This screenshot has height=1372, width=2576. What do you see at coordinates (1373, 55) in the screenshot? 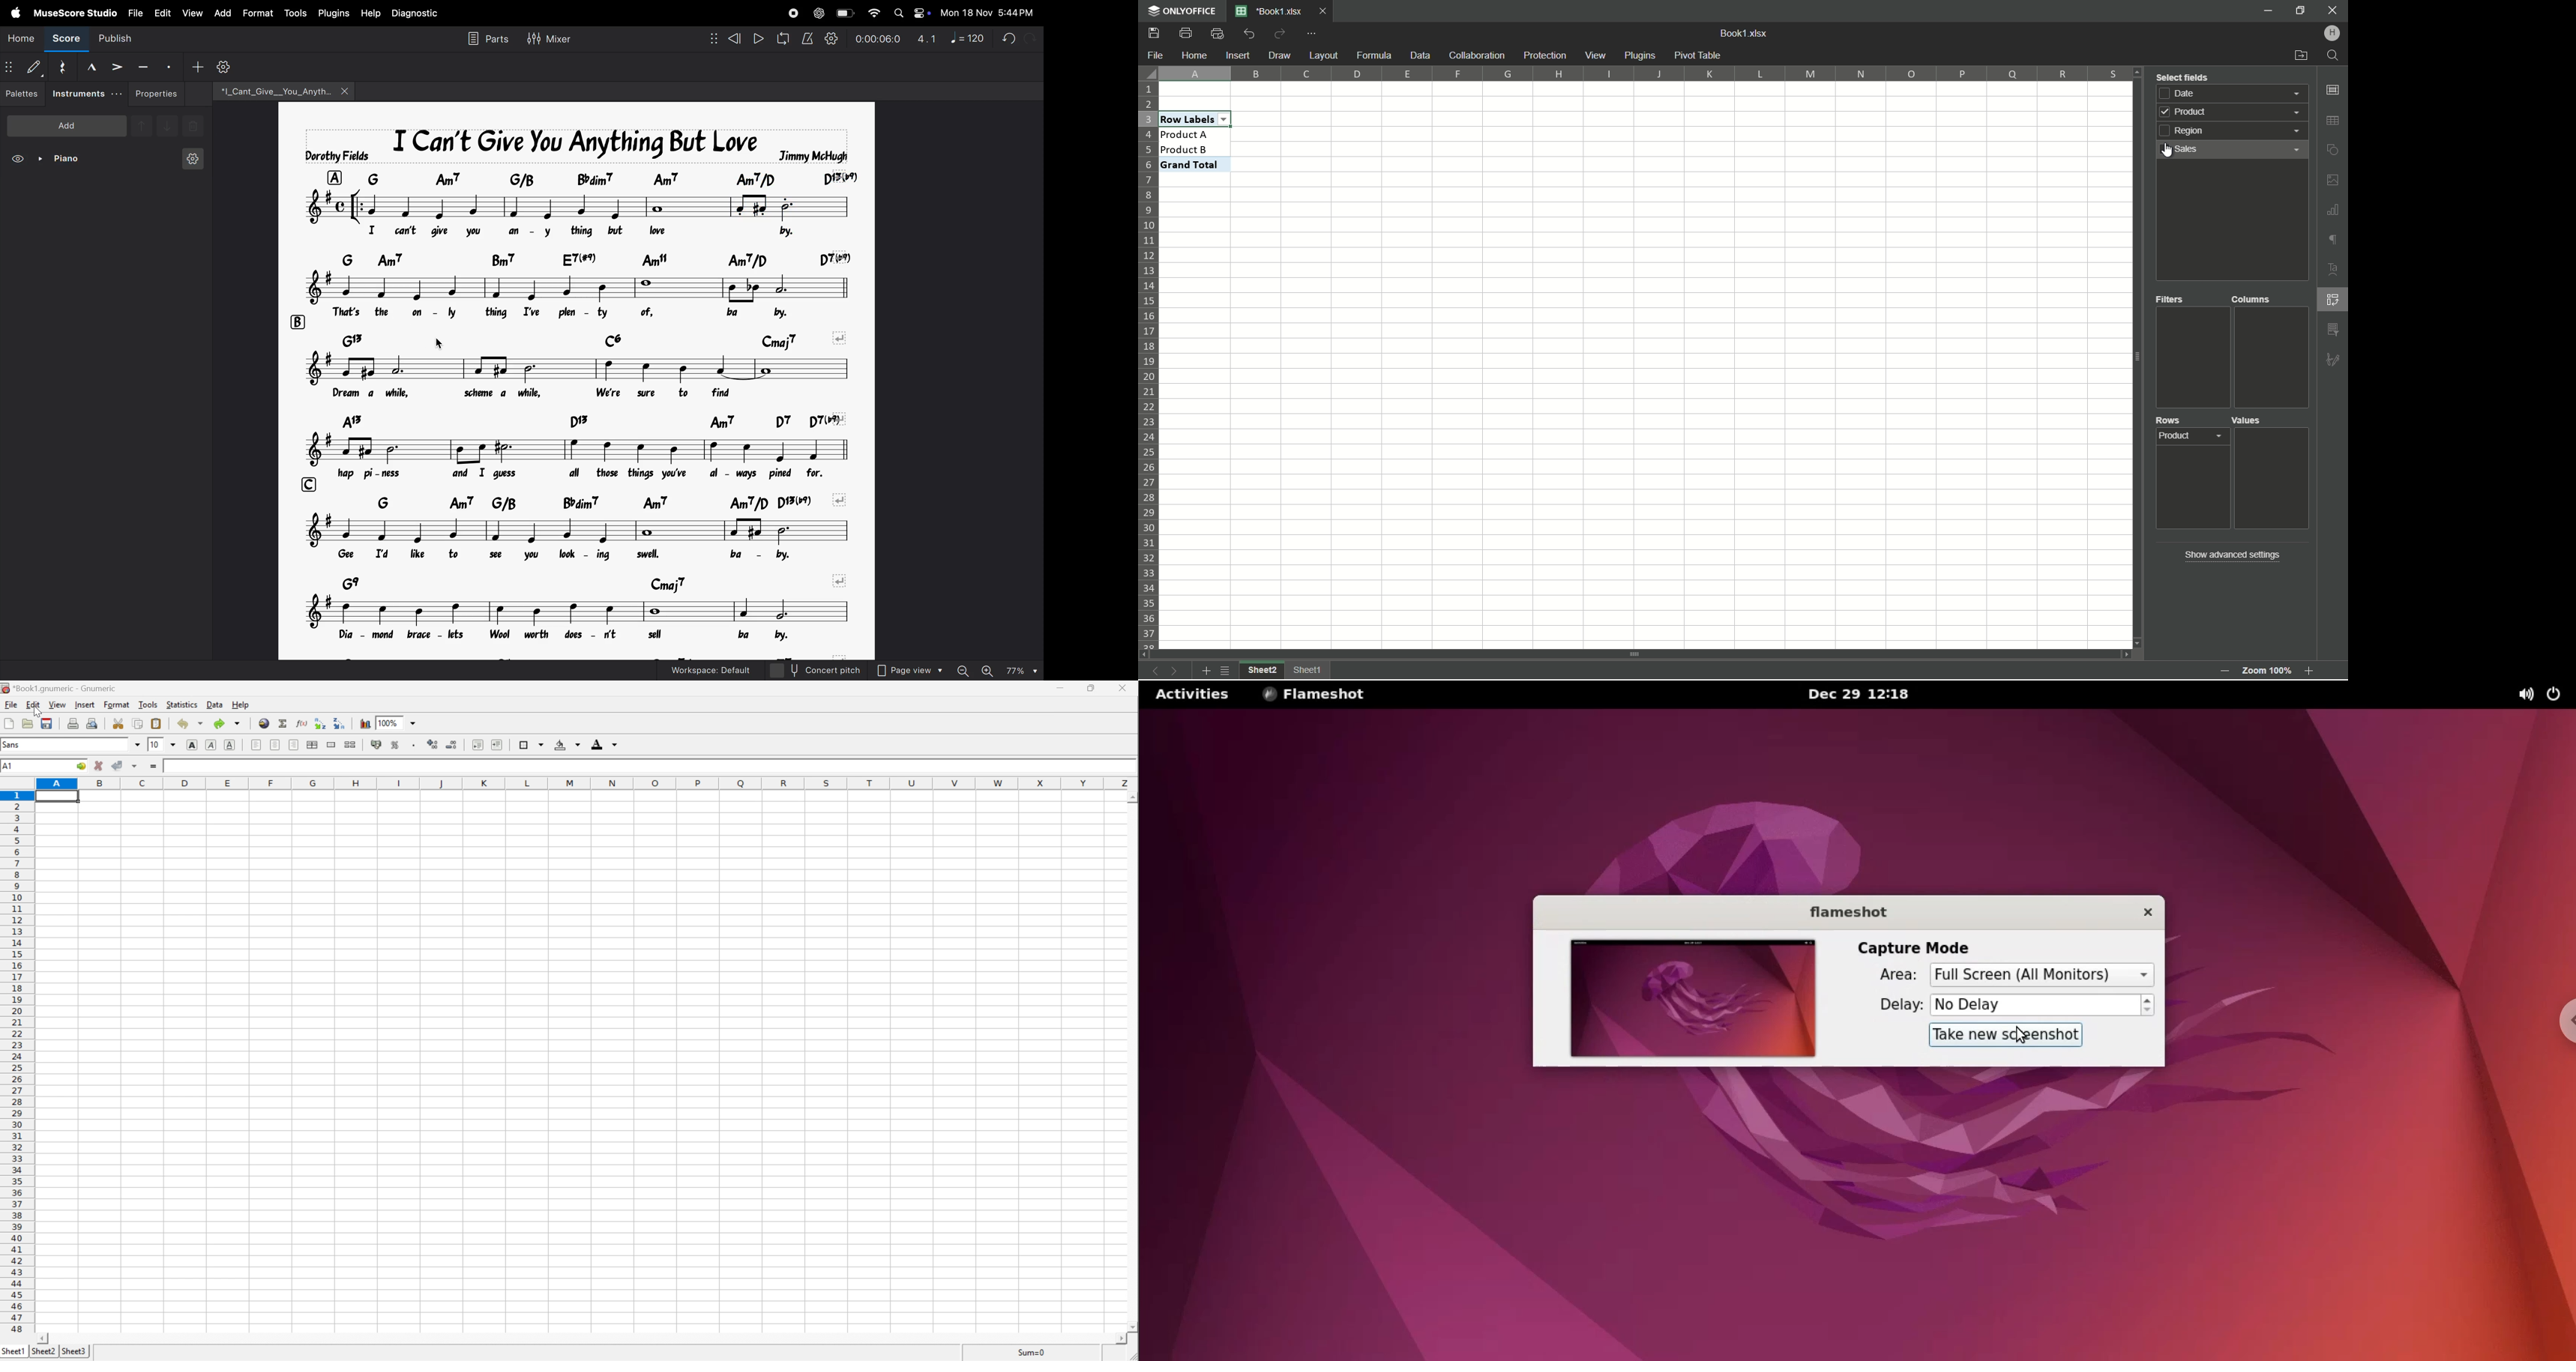
I see `Formula` at bounding box center [1373, 55].